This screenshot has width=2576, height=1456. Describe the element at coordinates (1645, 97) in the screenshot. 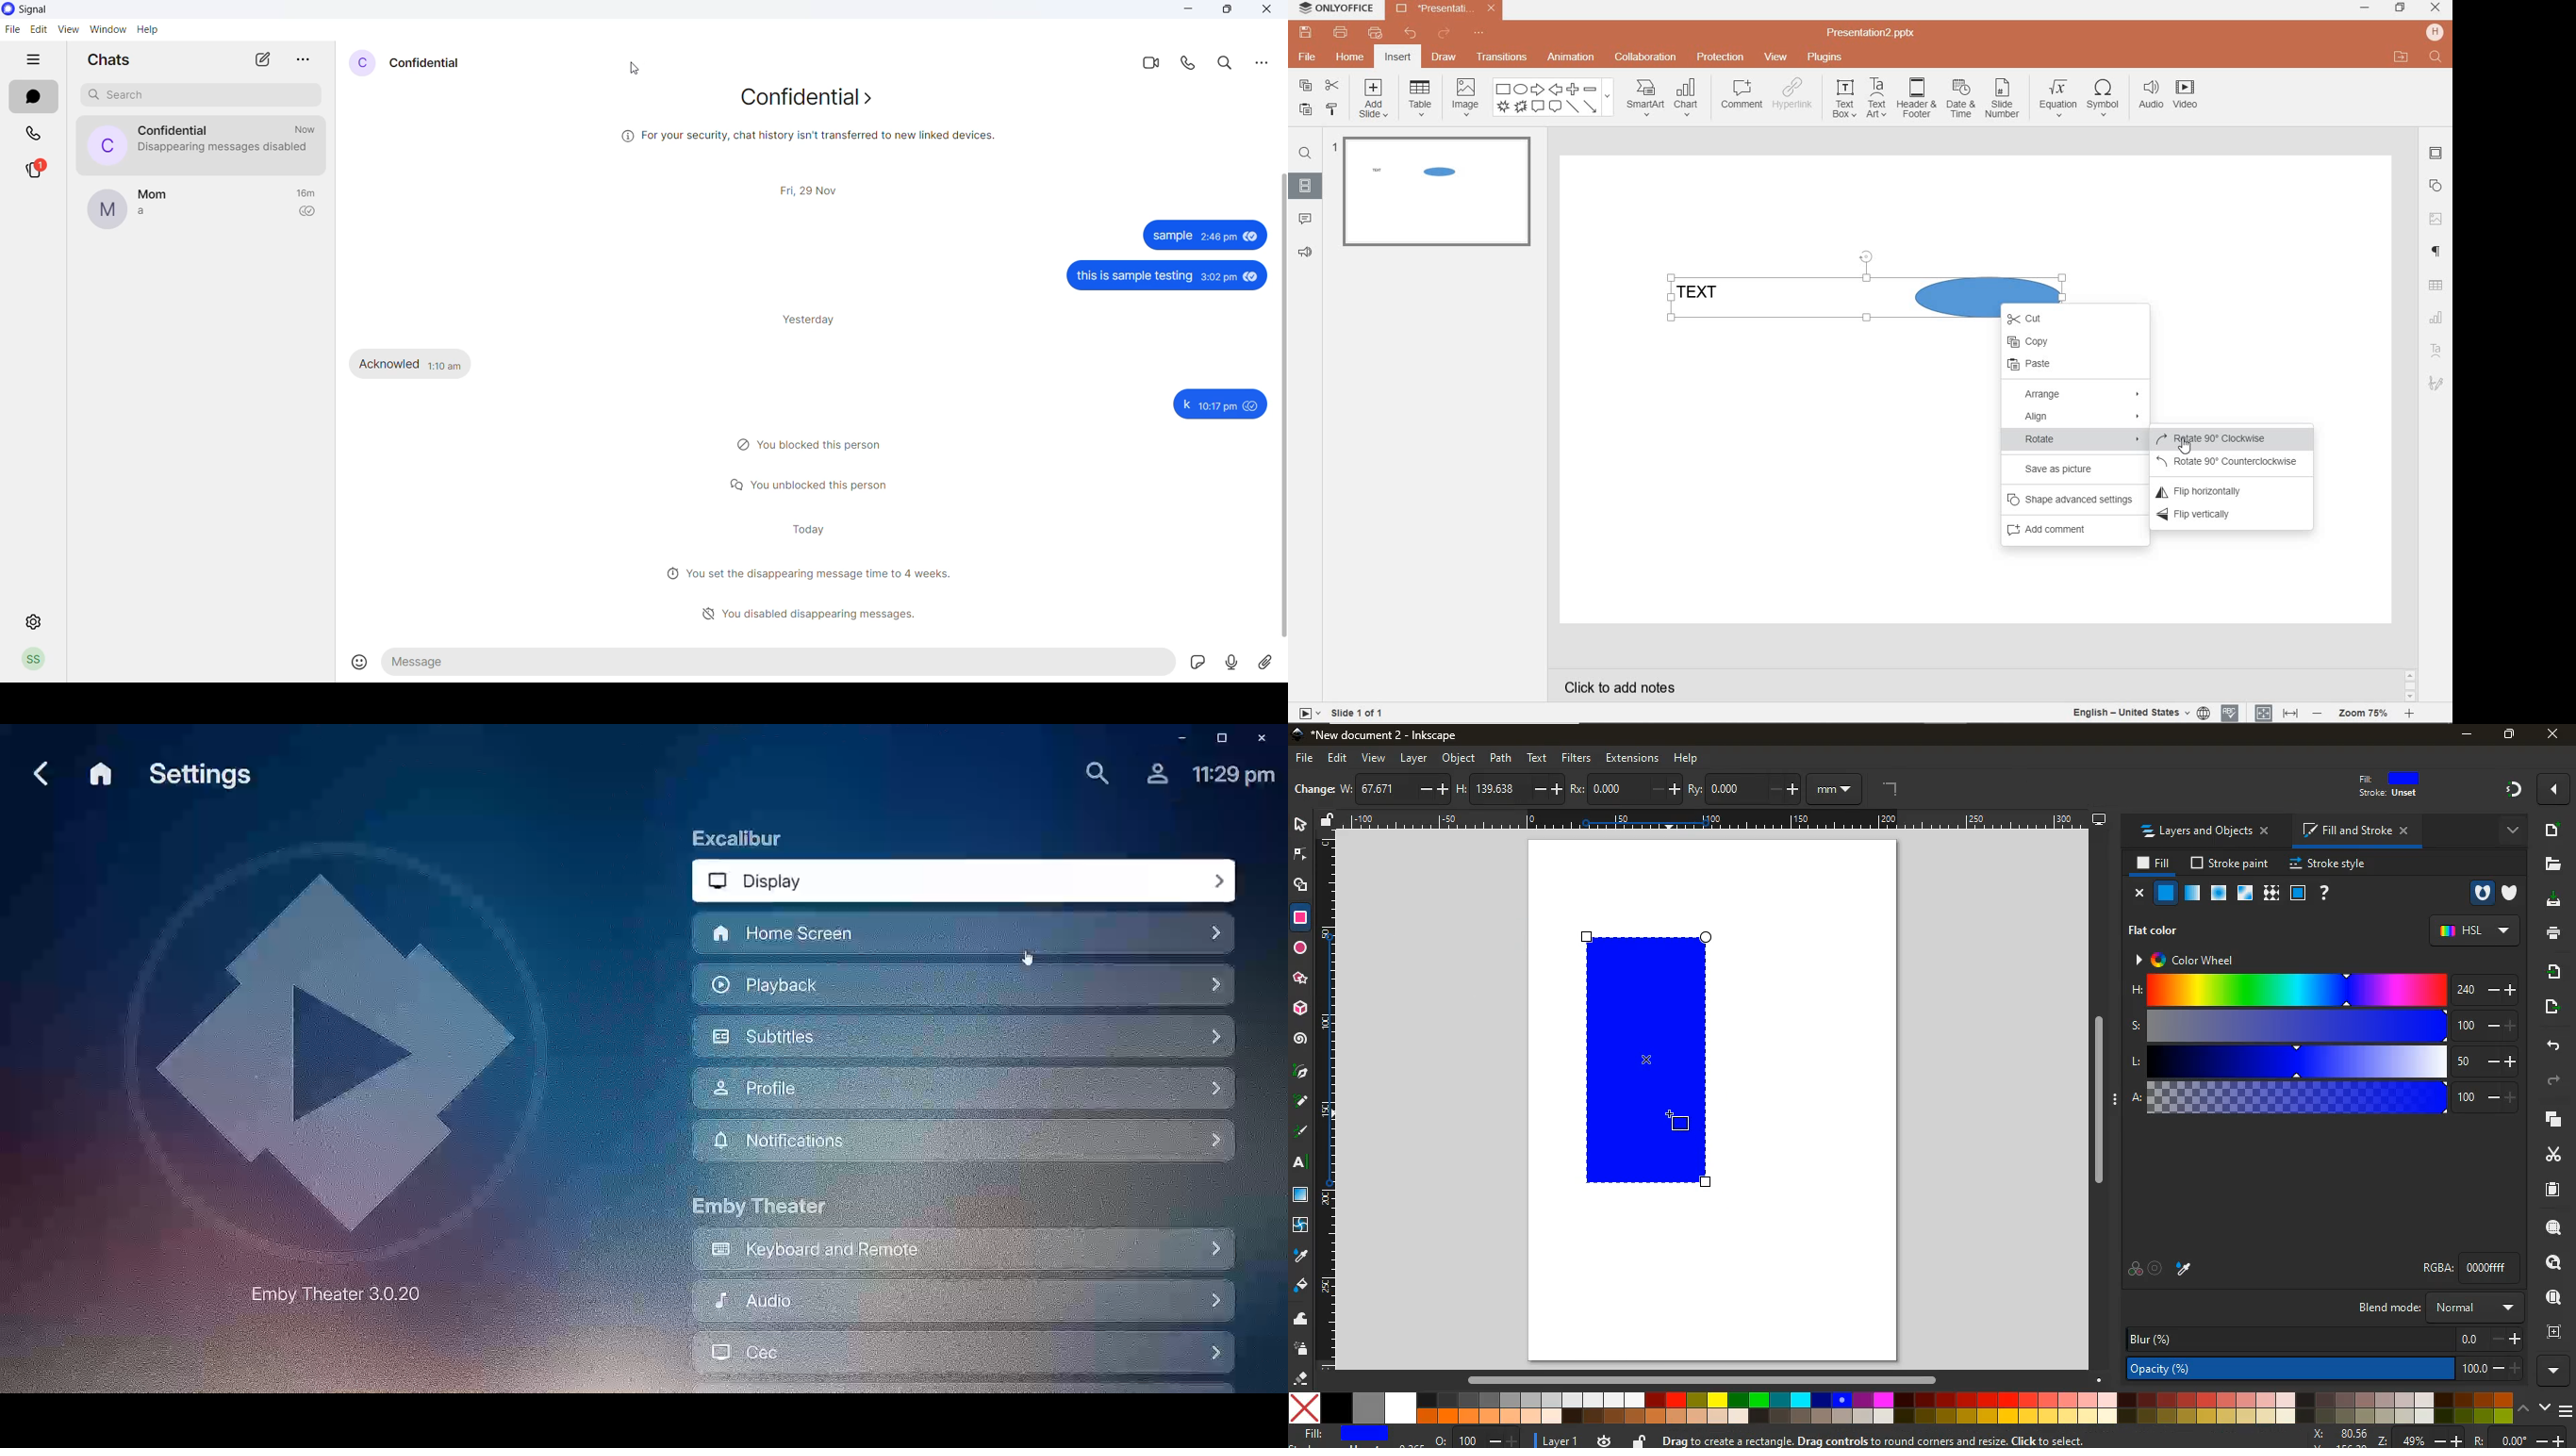

I see `smartart` at that location.